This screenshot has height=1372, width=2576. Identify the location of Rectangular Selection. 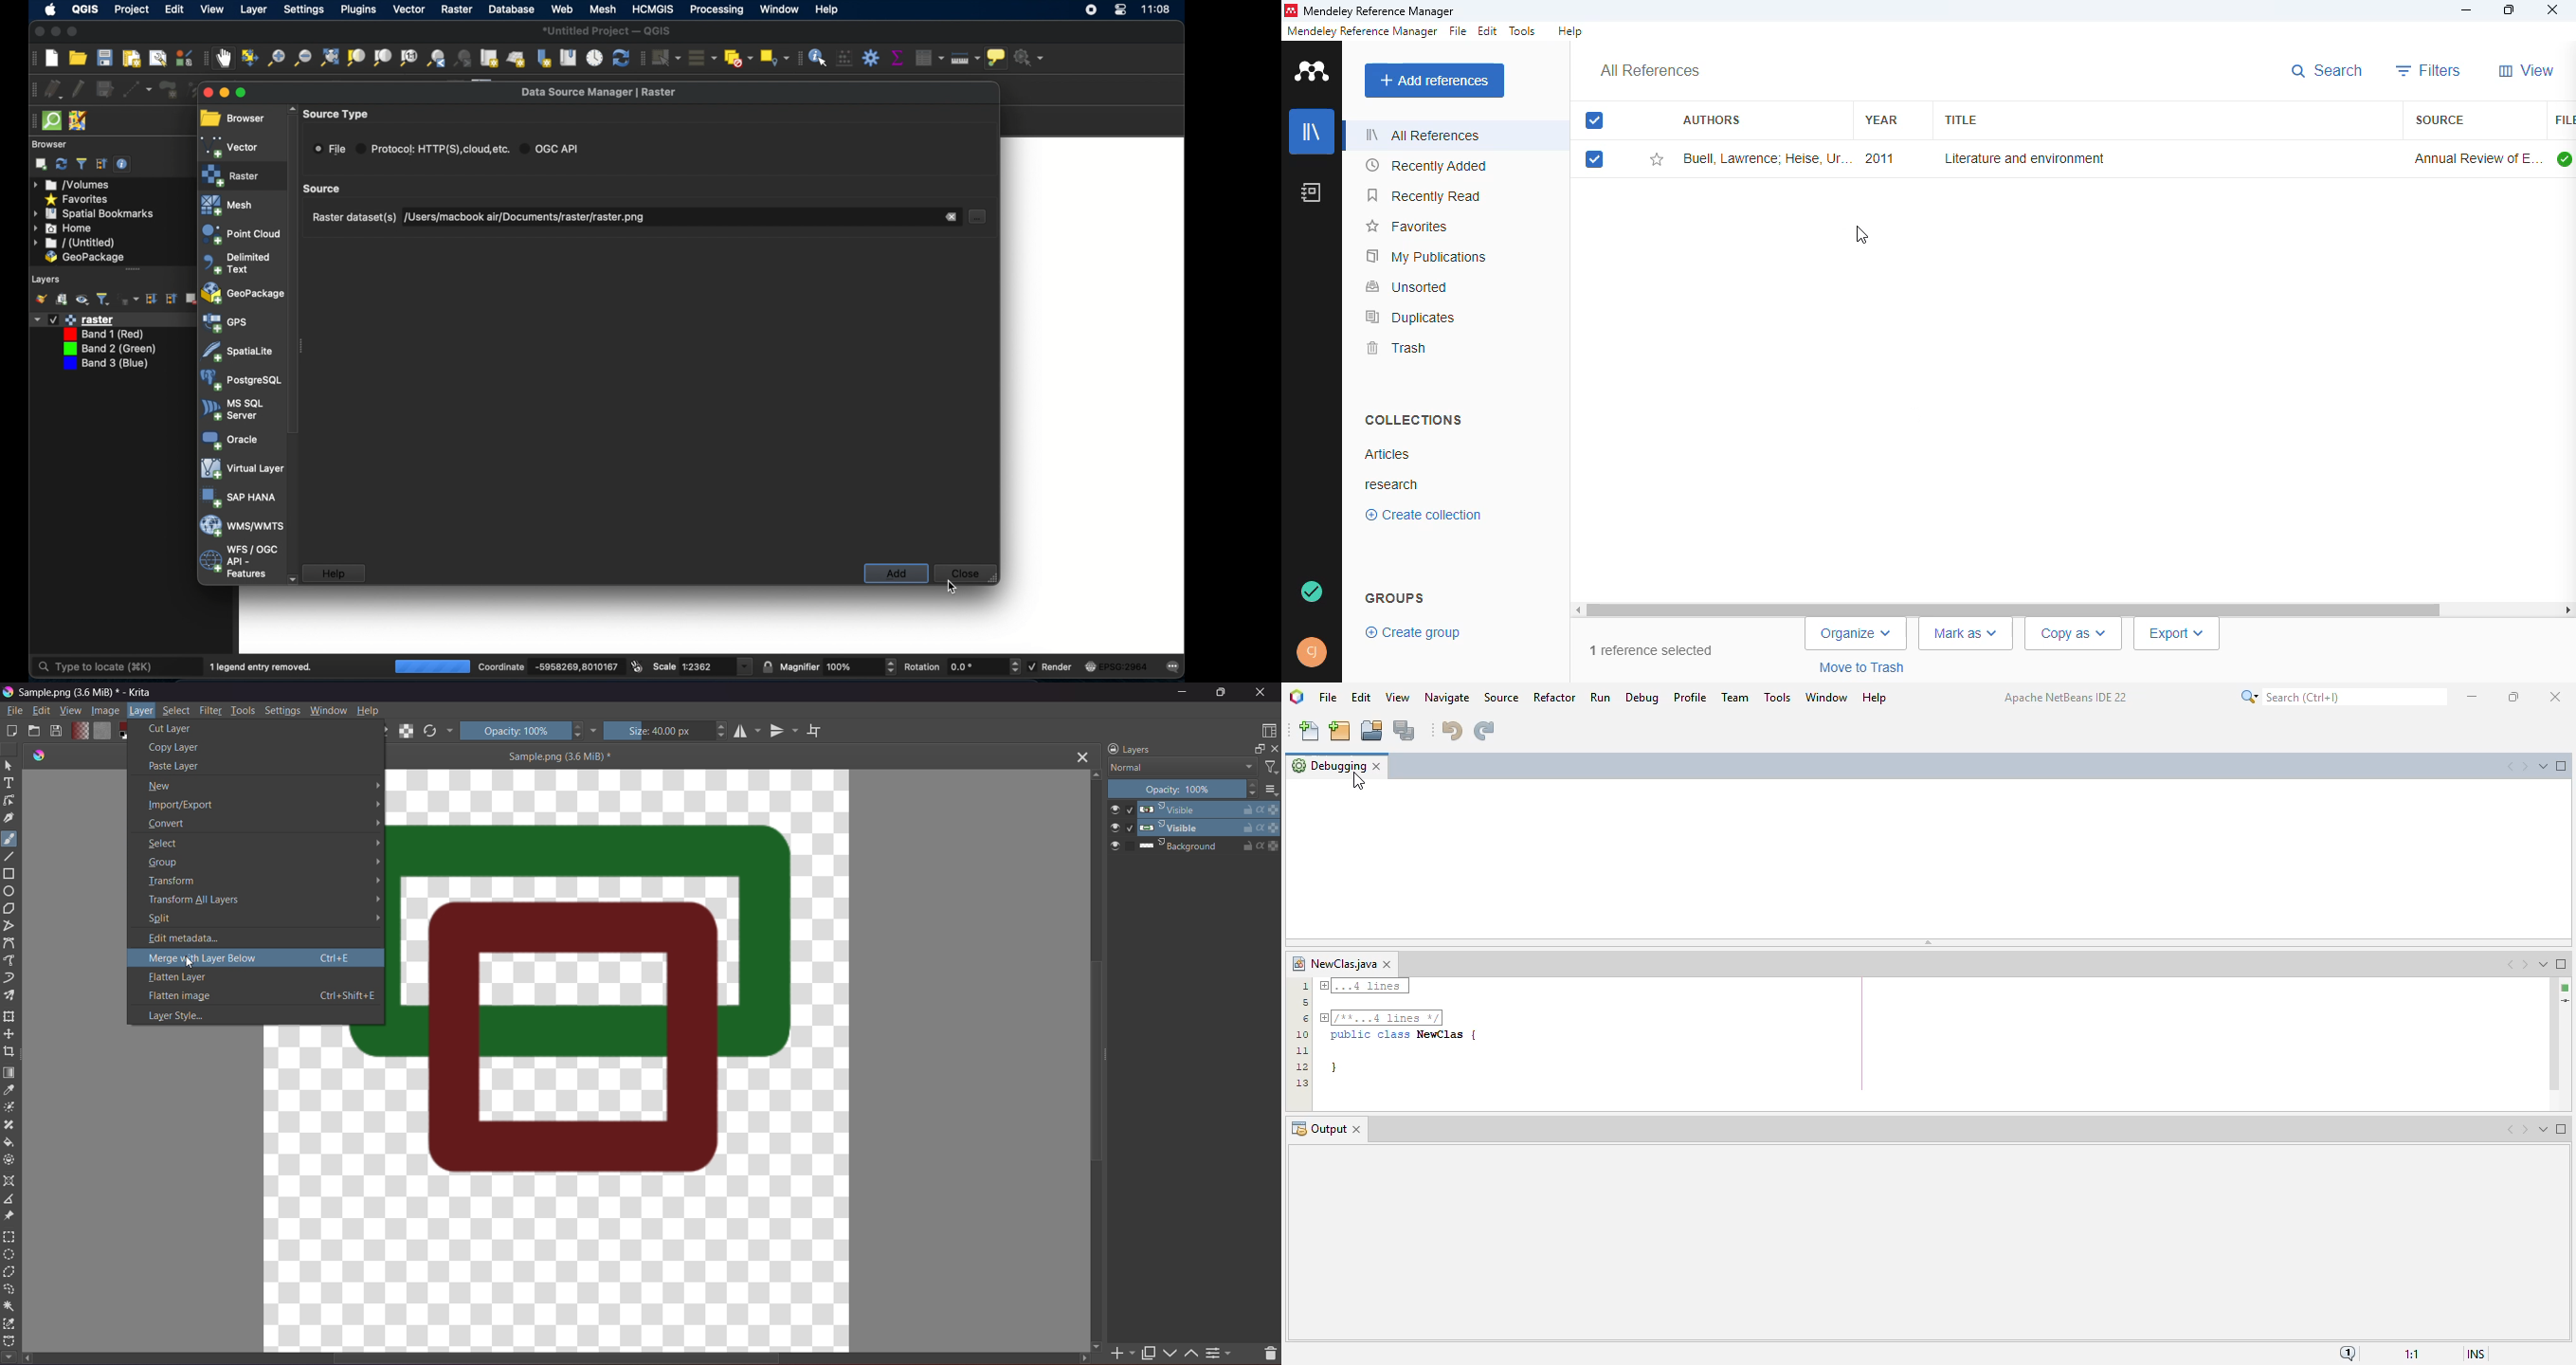
(9, 1236).